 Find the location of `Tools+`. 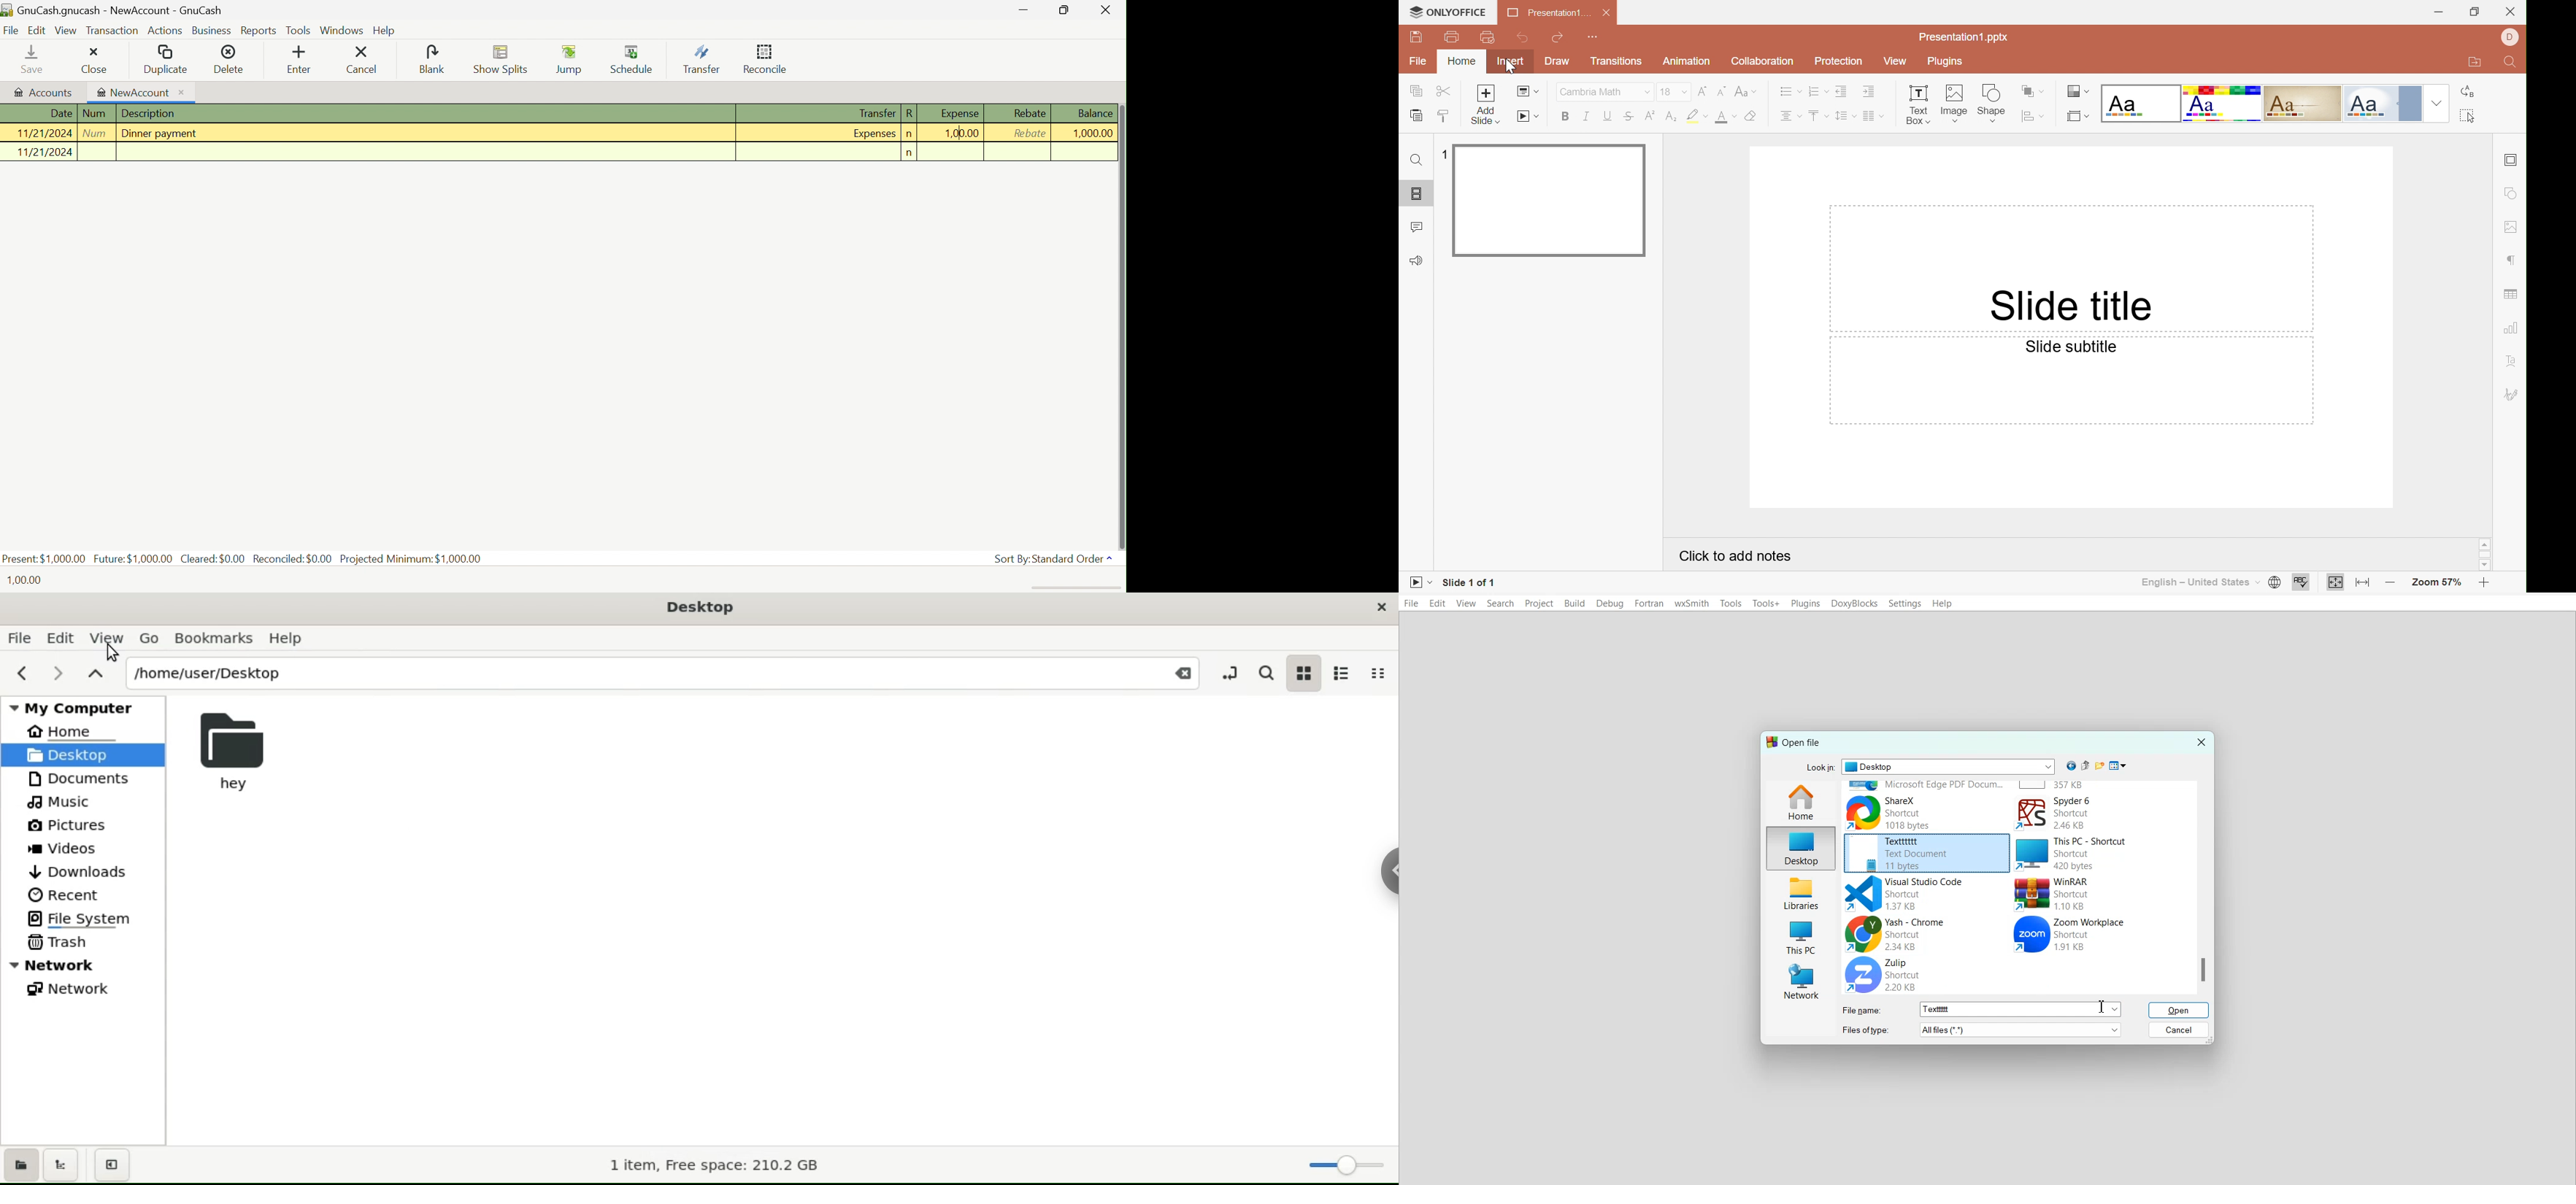

Tools+ is located at coordinates (1767, 604).